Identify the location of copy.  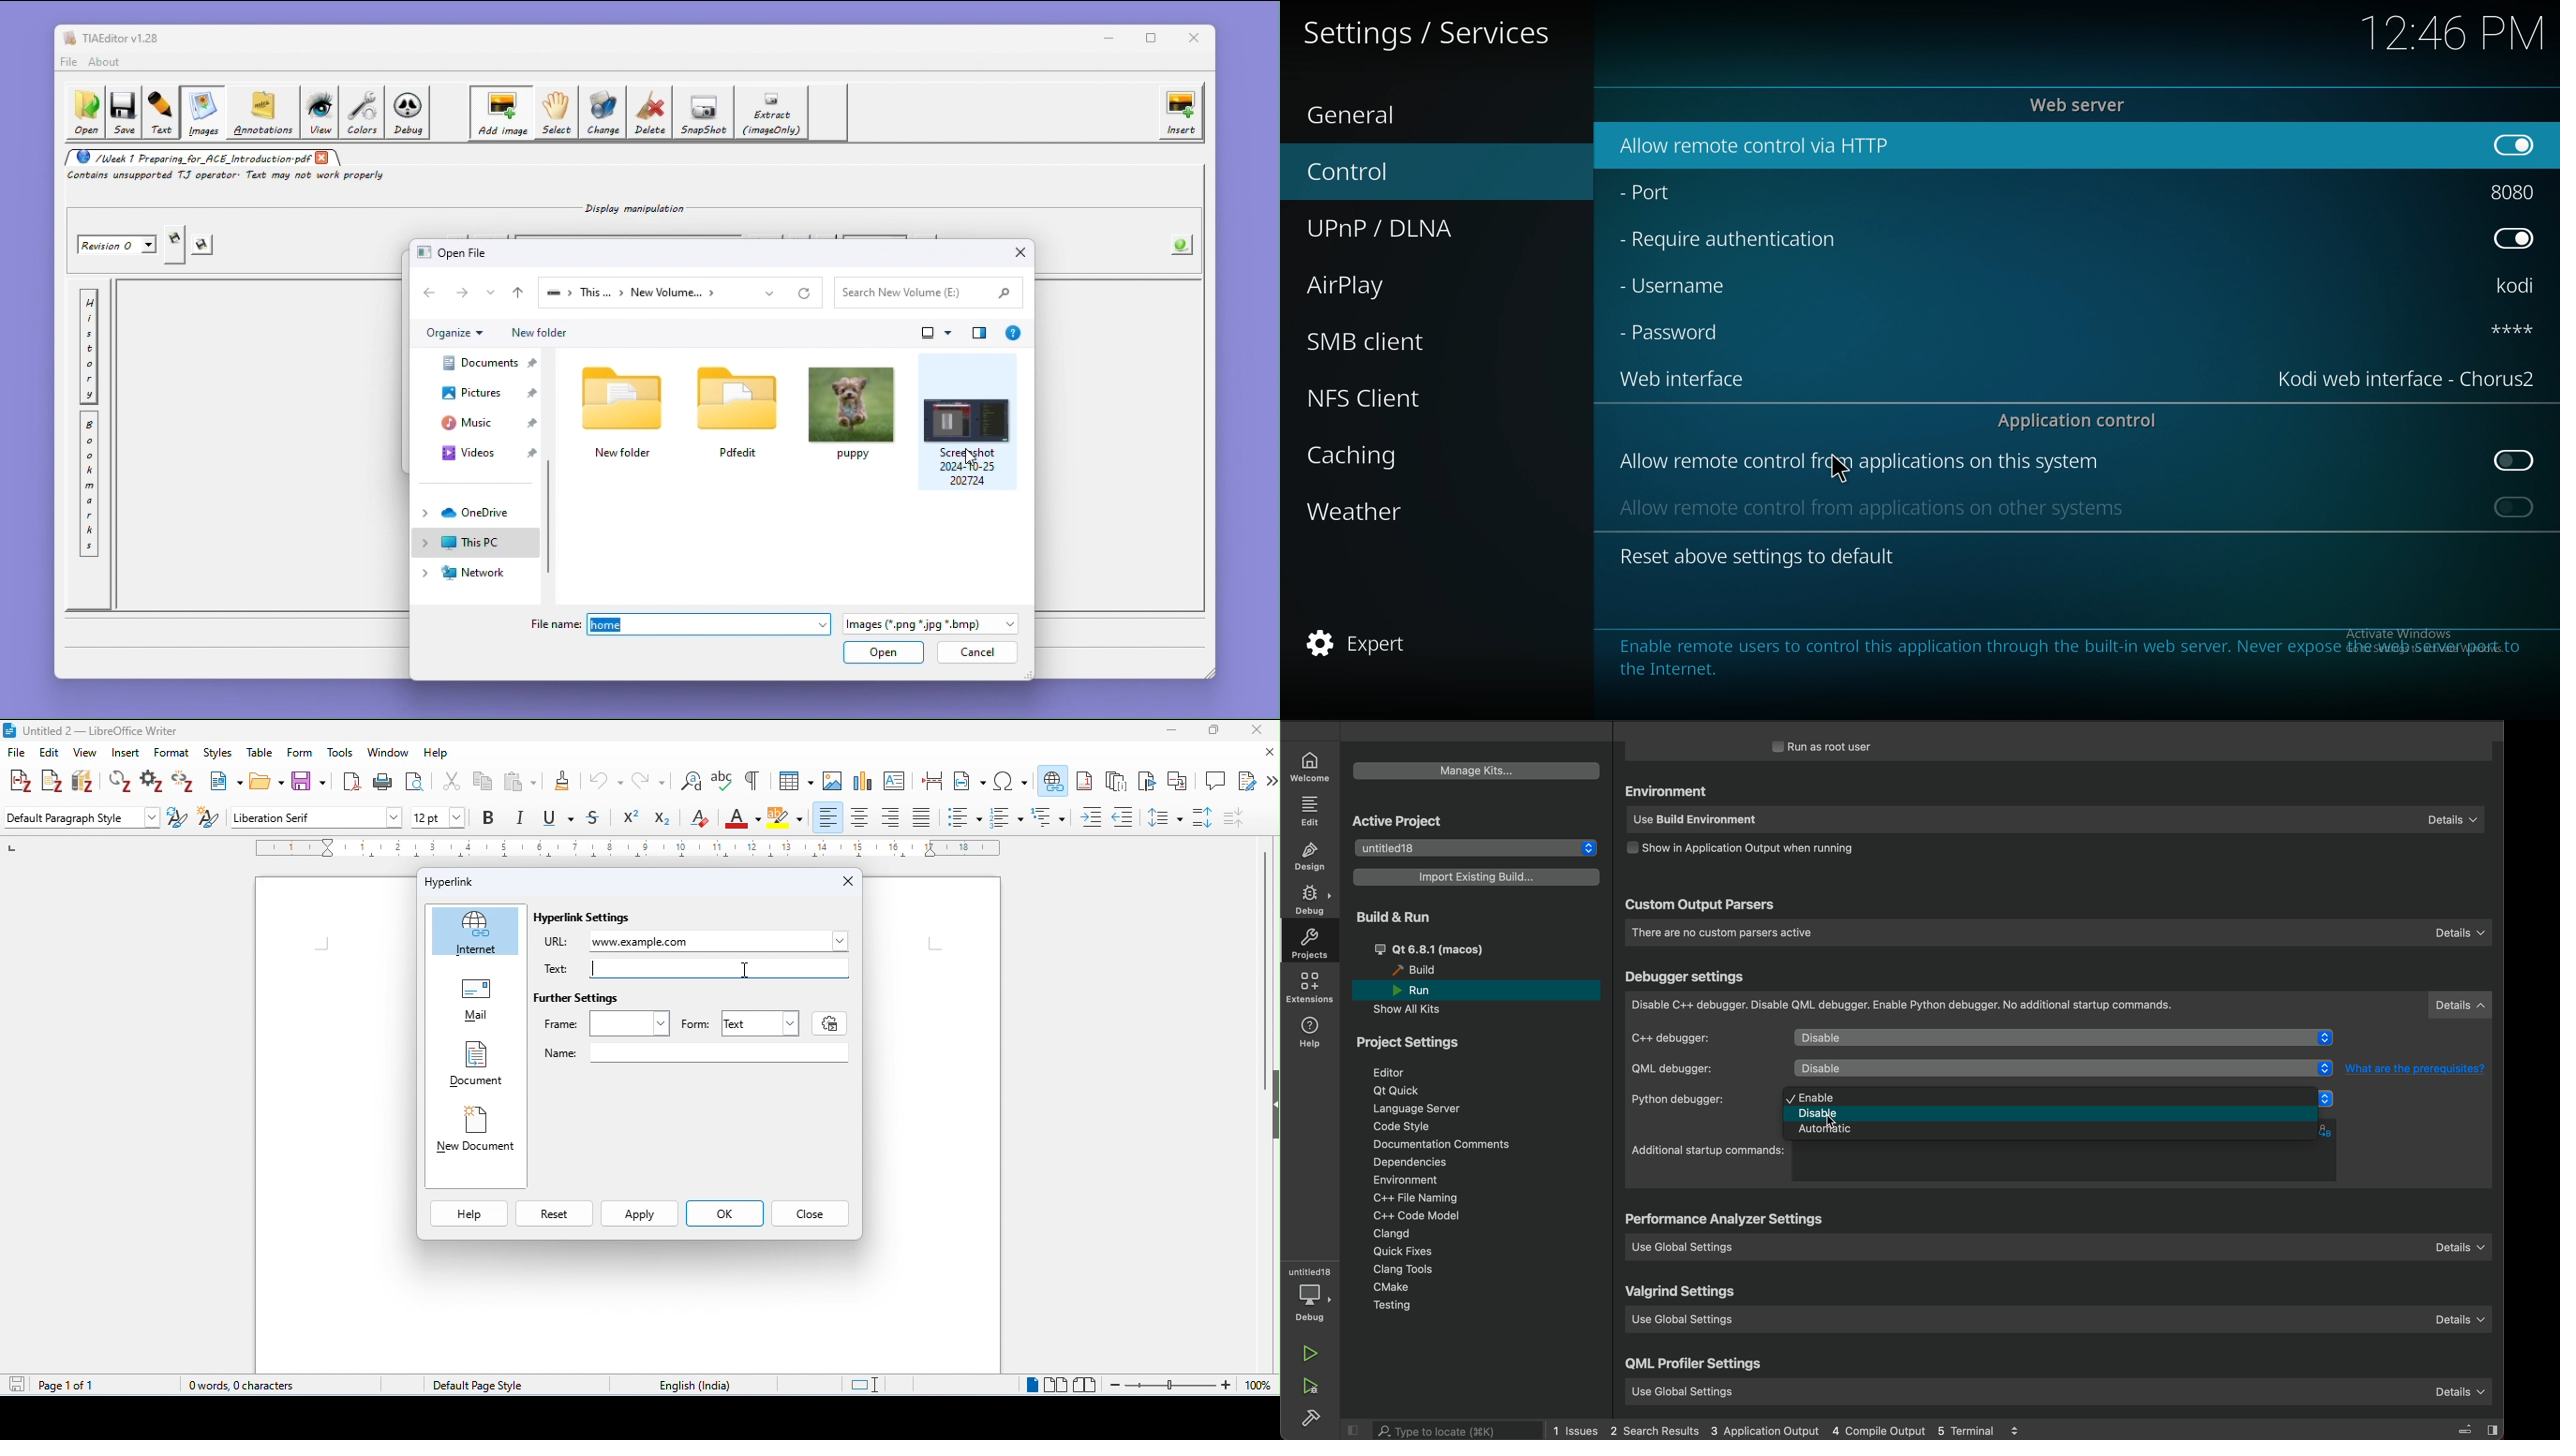
(484, 781).